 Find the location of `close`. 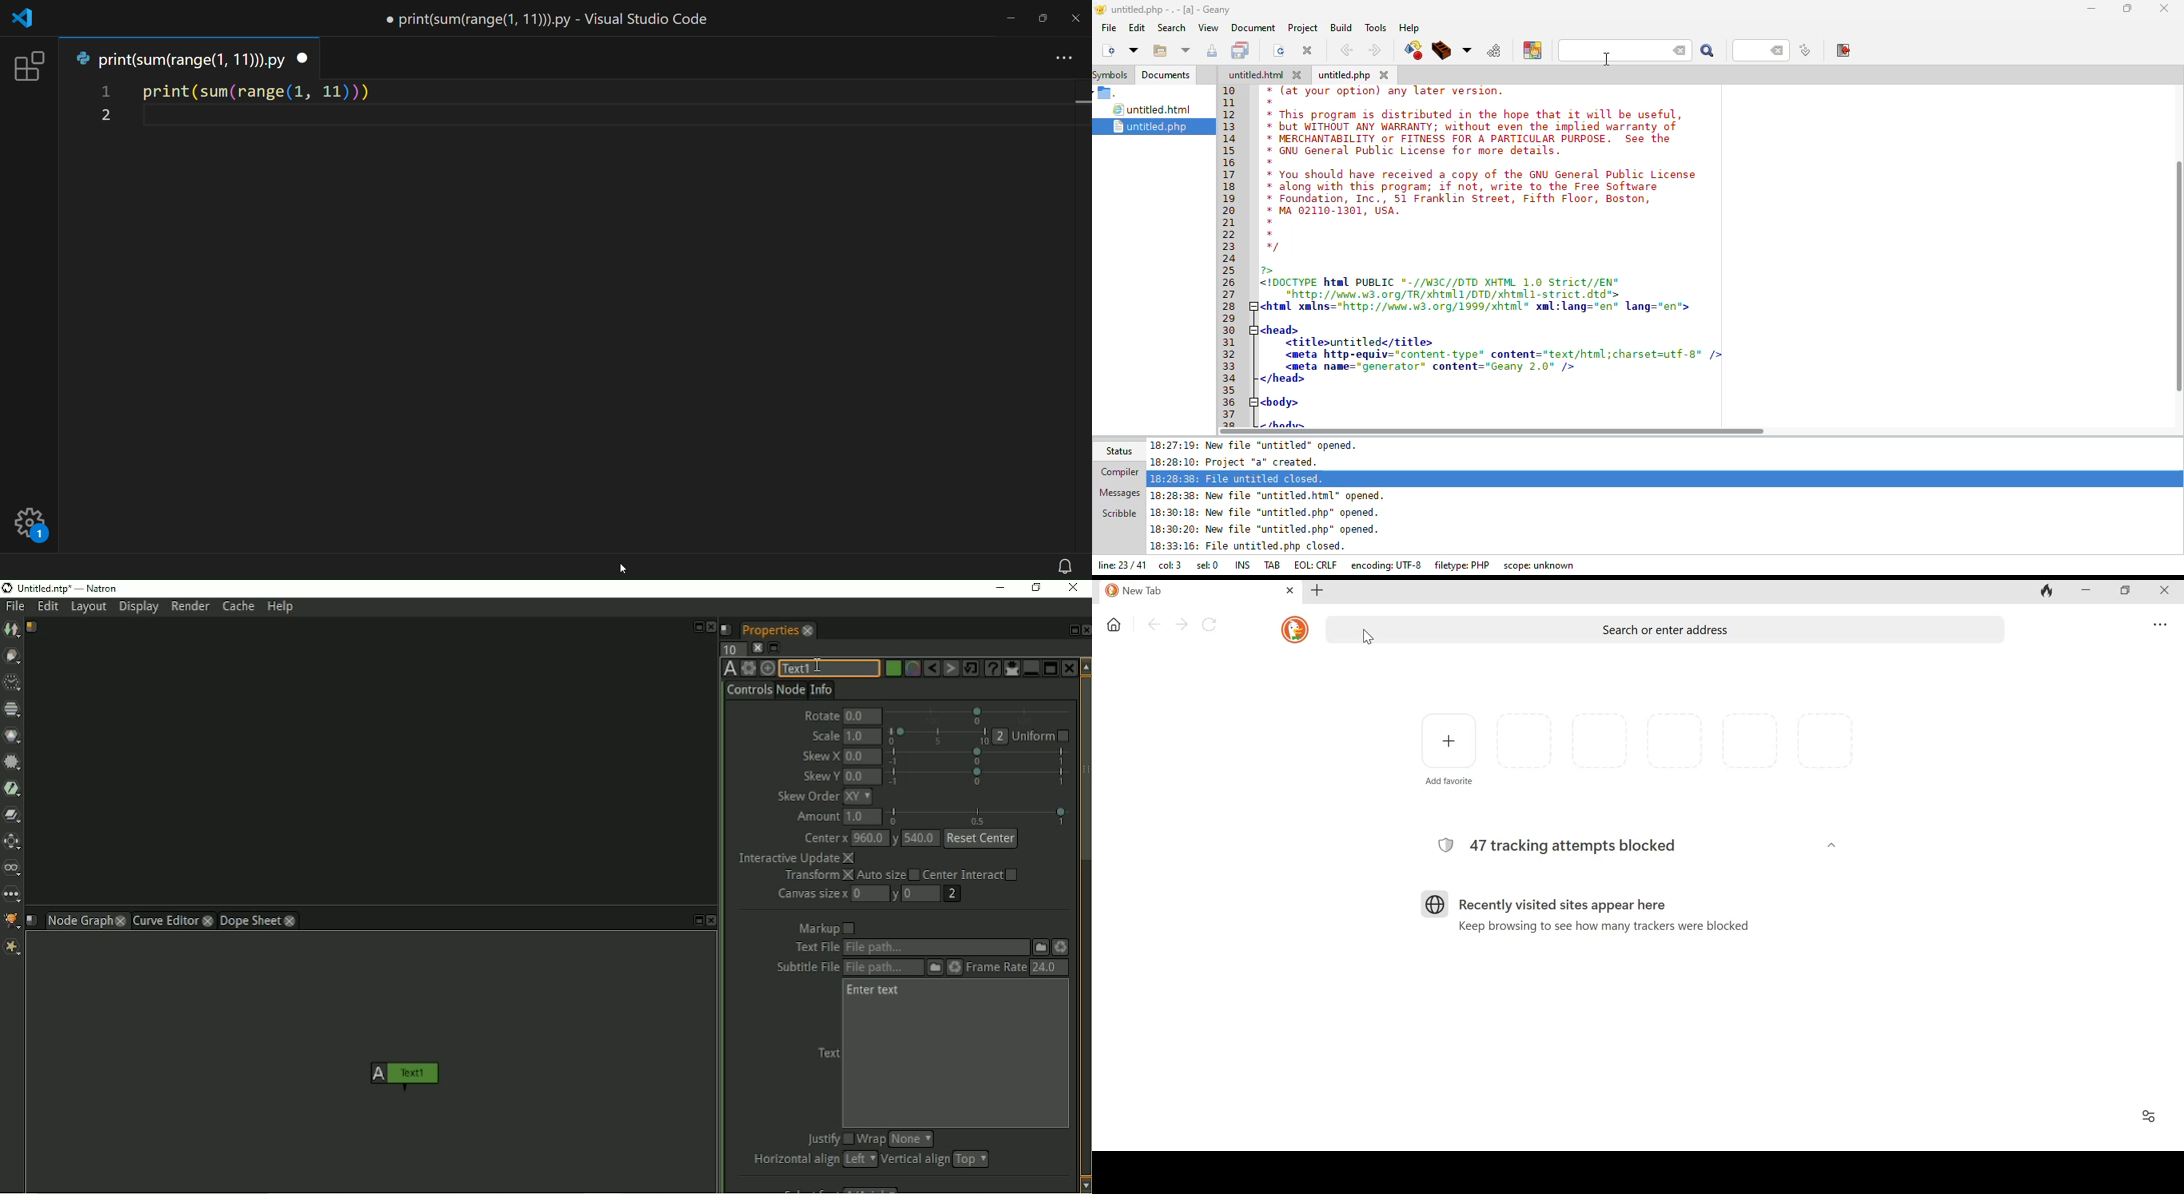

close is located at coordinates (1385, 74).